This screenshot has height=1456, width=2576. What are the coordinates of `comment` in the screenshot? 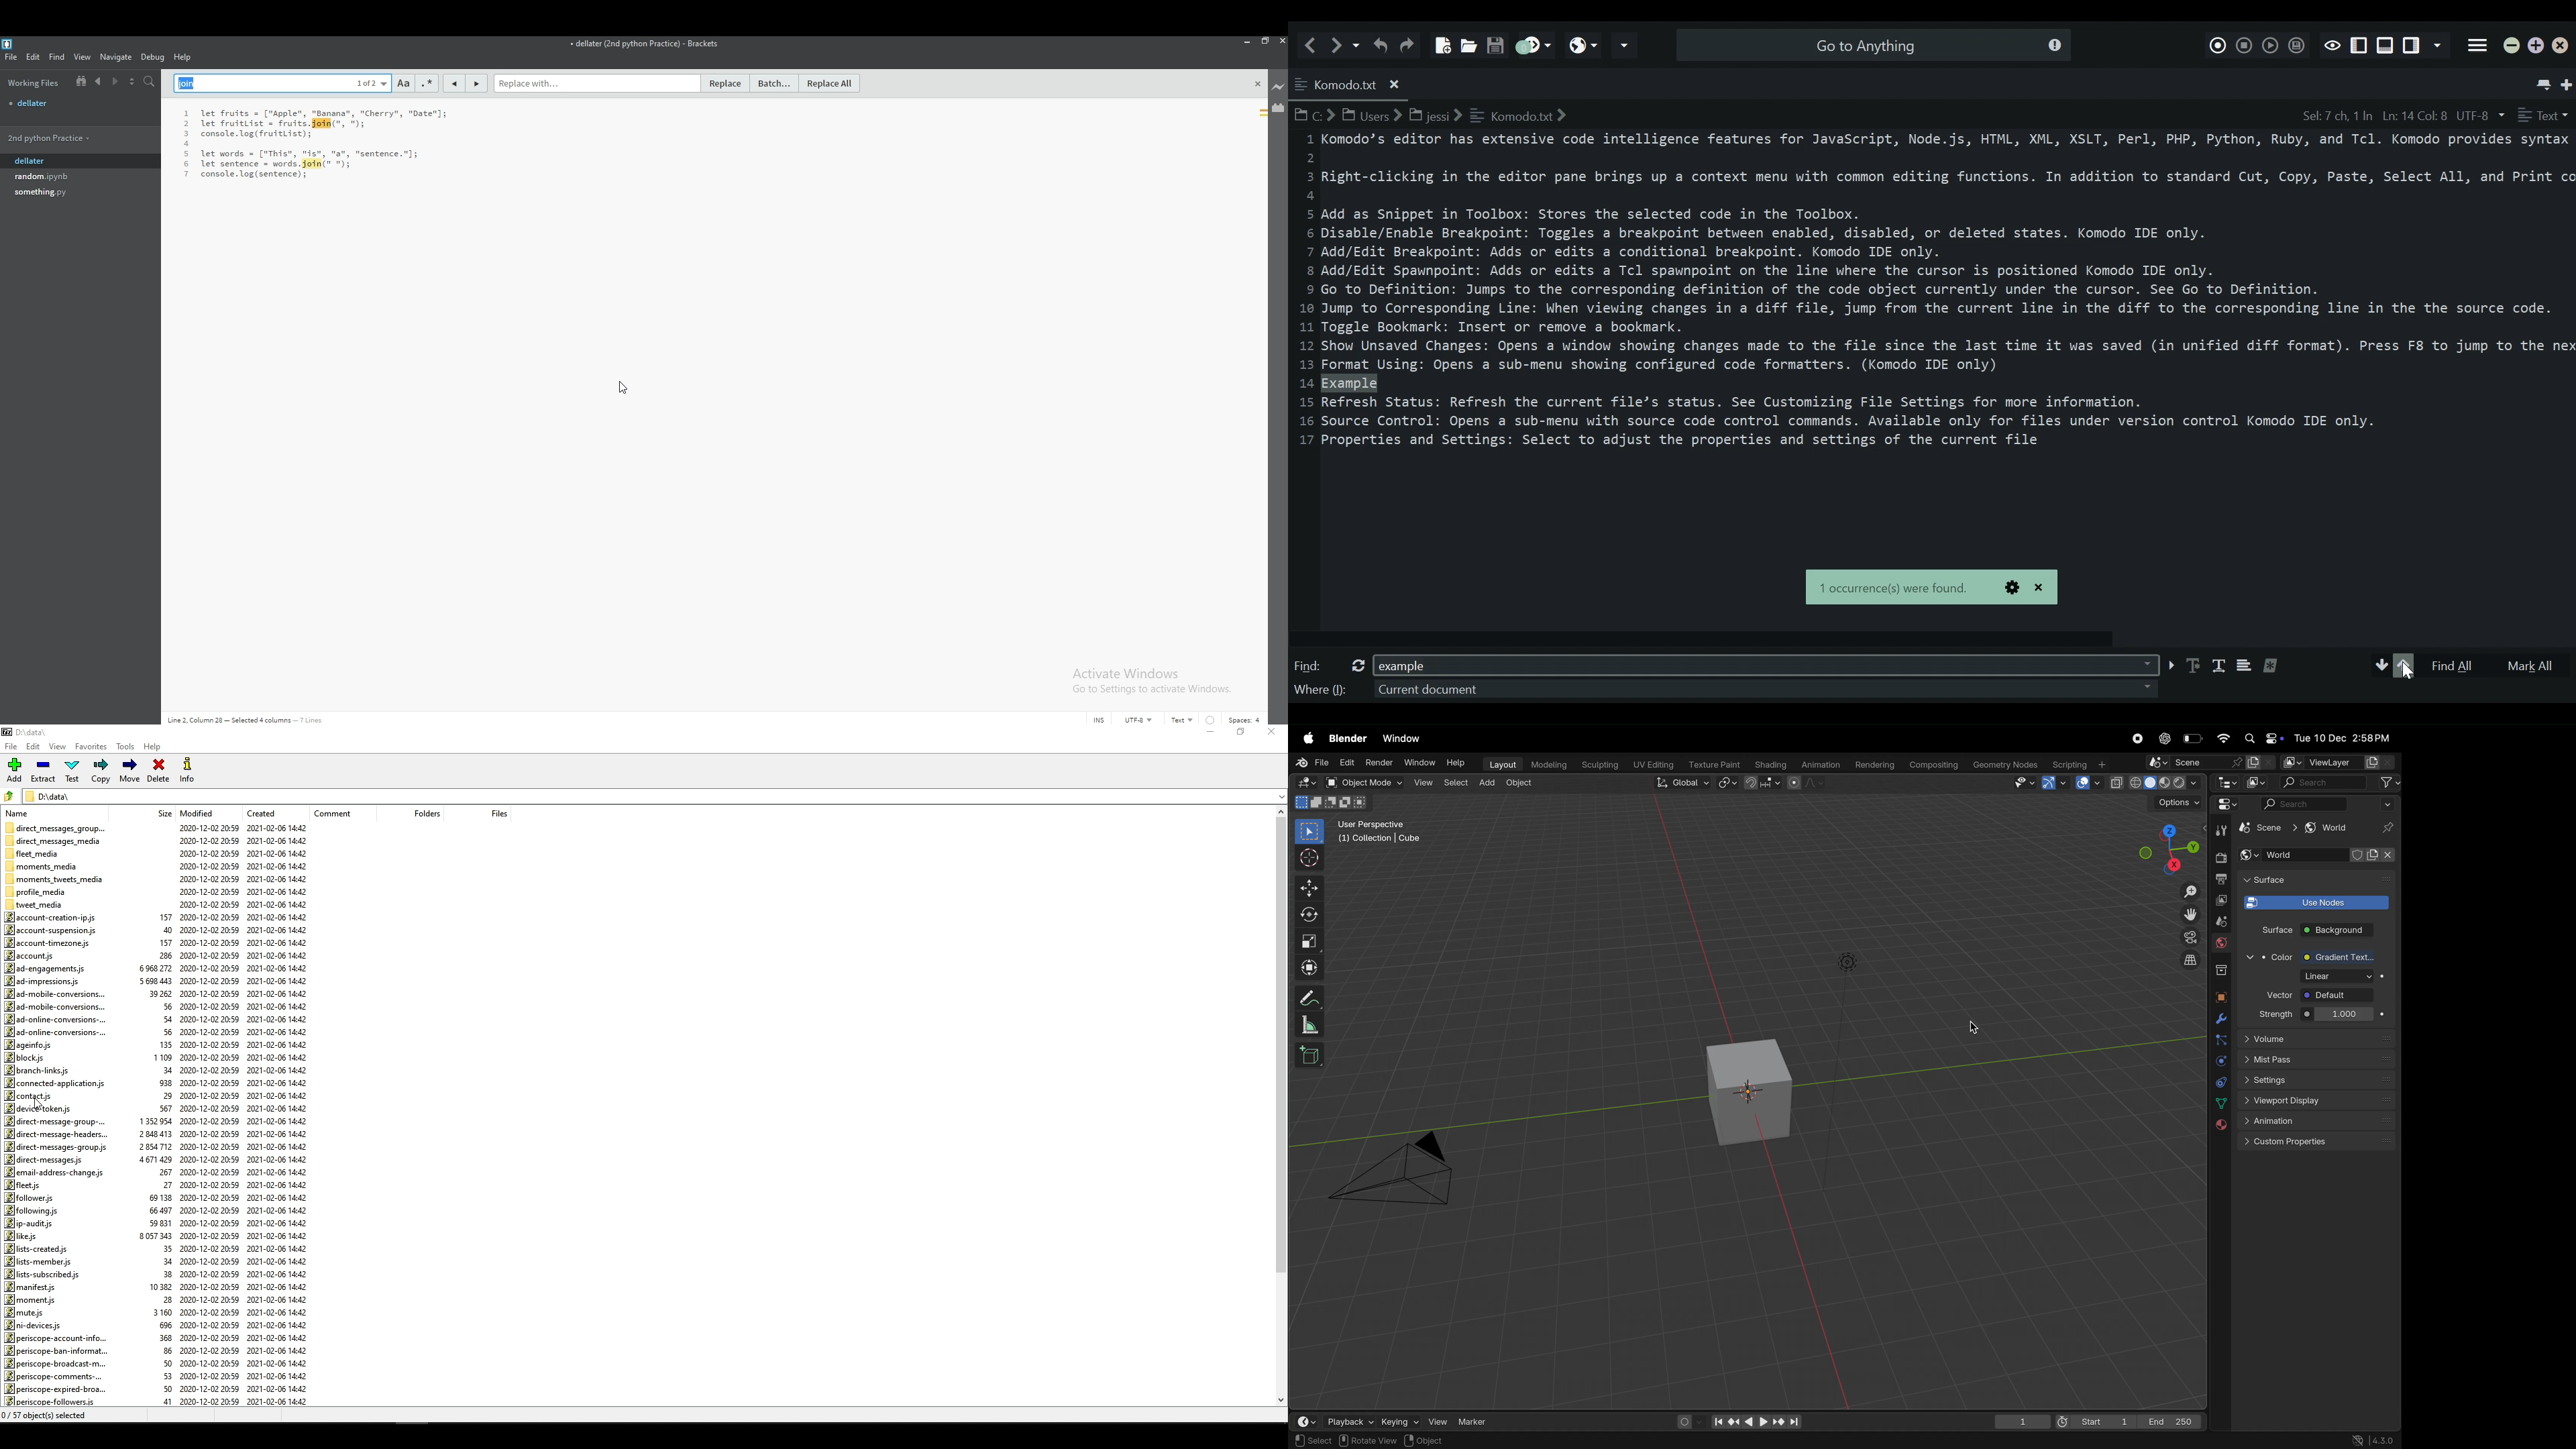 It's located at (337, 813).